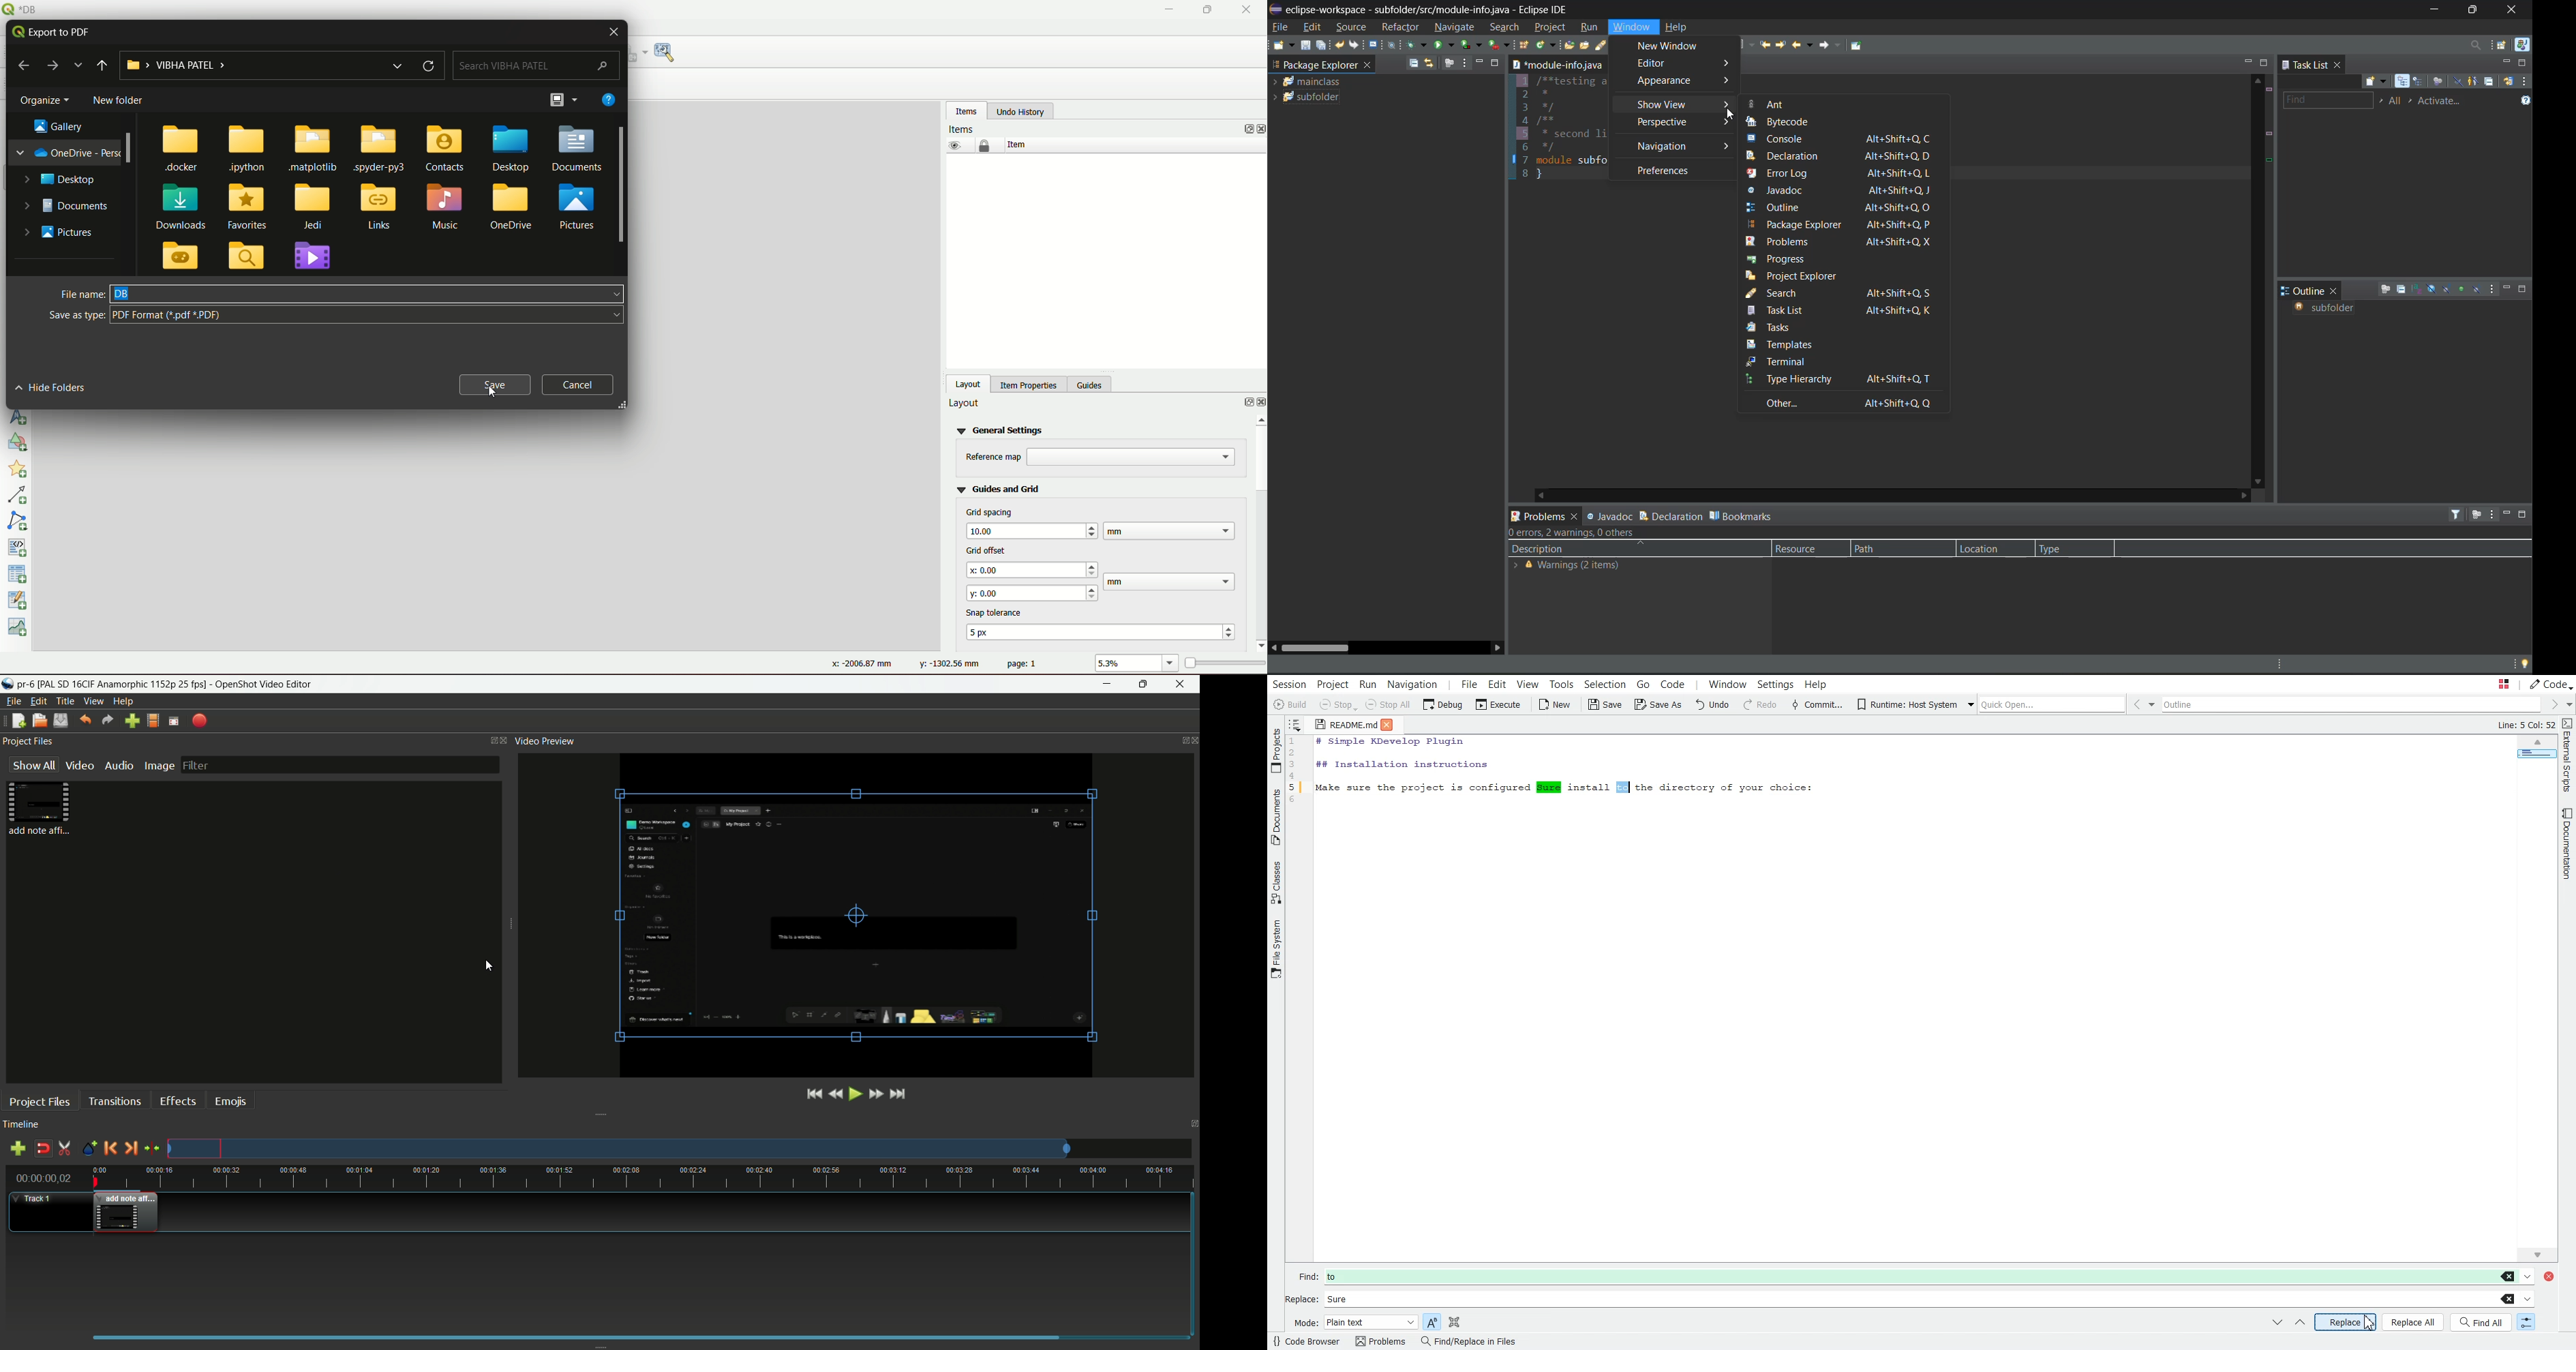  Describe the element at coordinates (20, 496) in the screenshot. I see `add arrow` at that location.